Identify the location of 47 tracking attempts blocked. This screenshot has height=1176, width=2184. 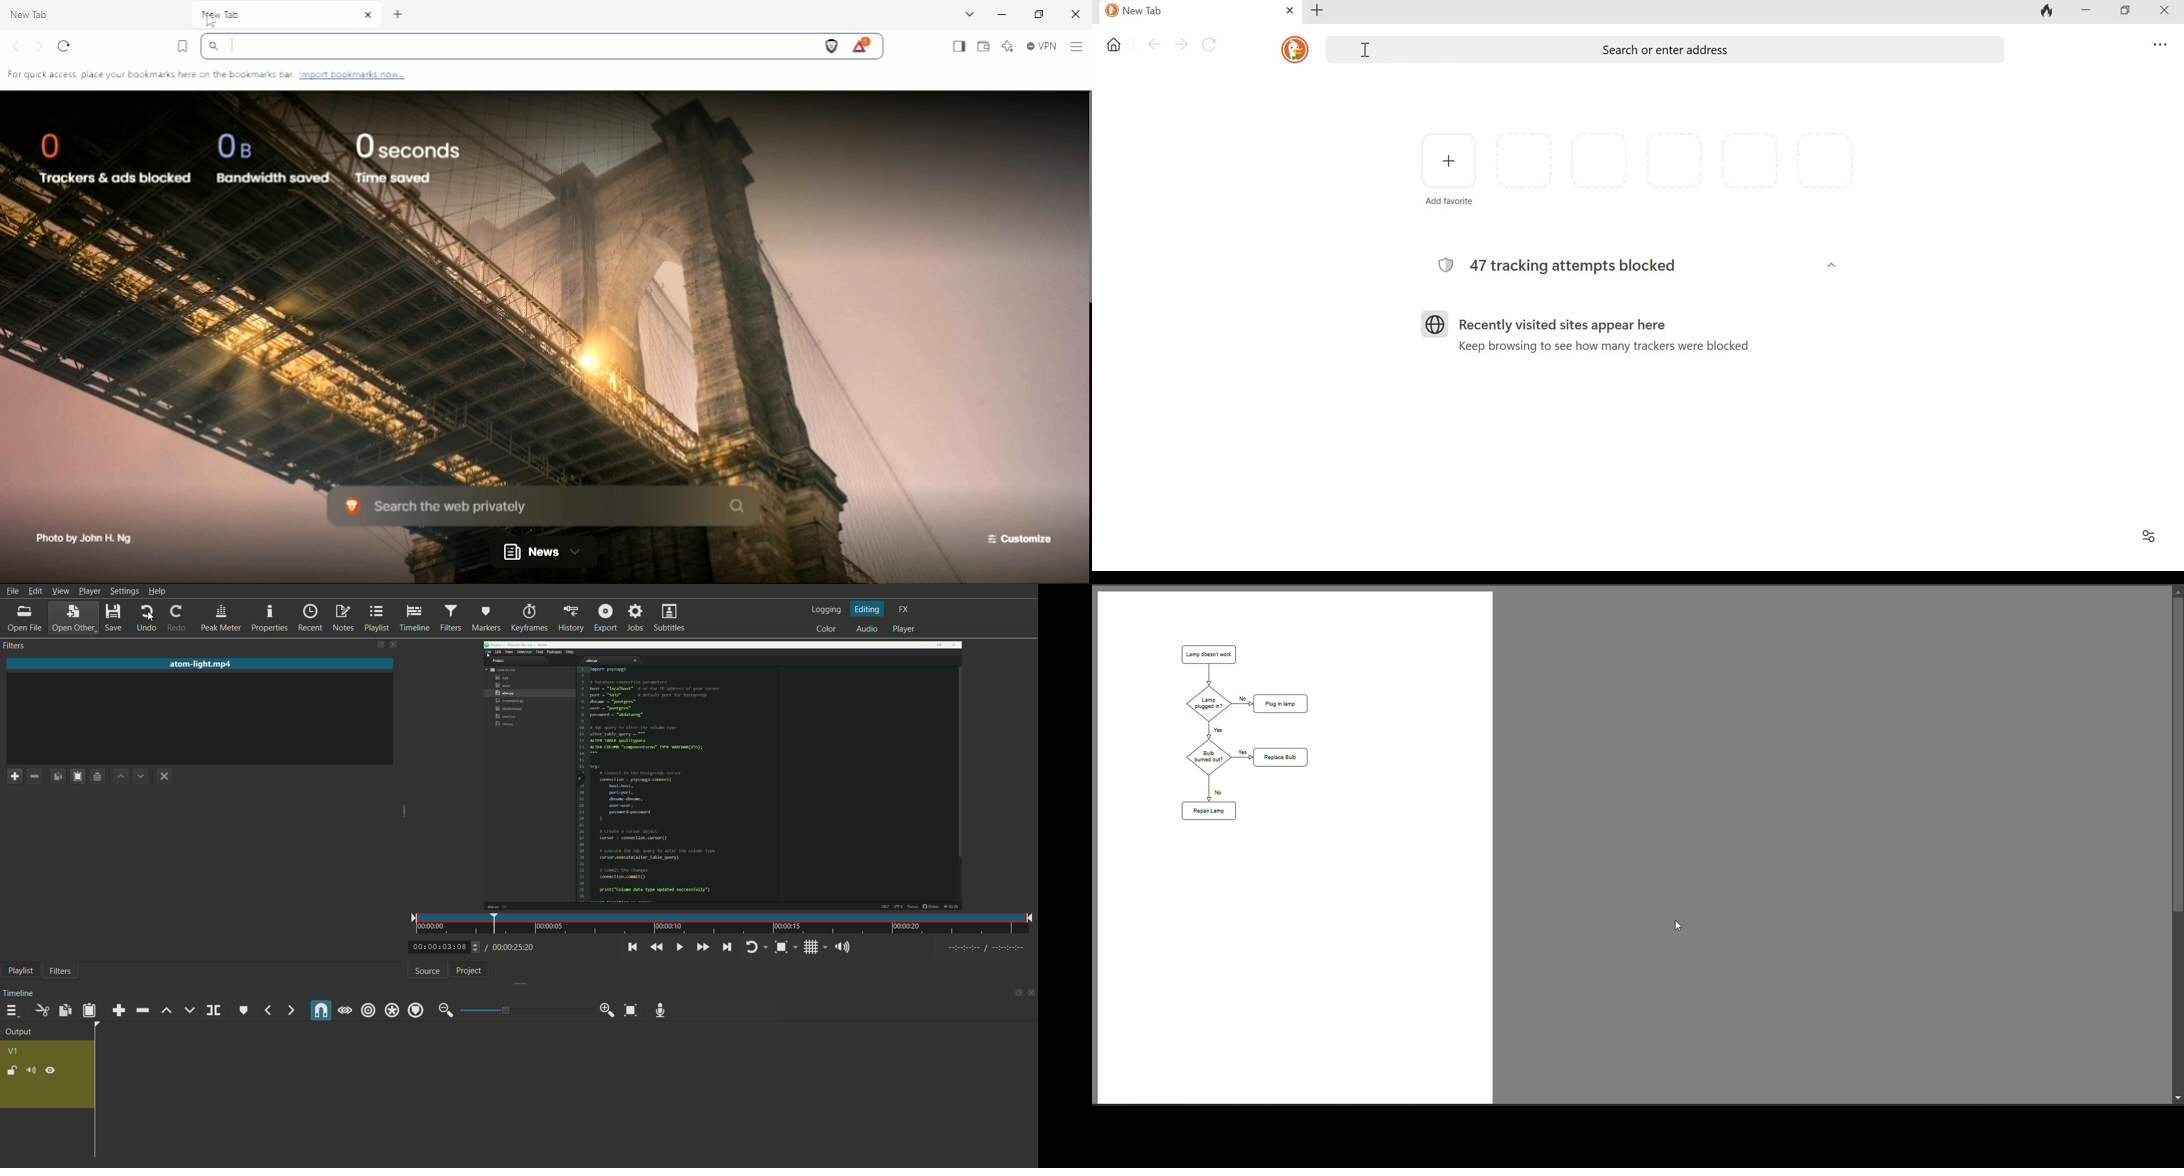
(1571, 262).